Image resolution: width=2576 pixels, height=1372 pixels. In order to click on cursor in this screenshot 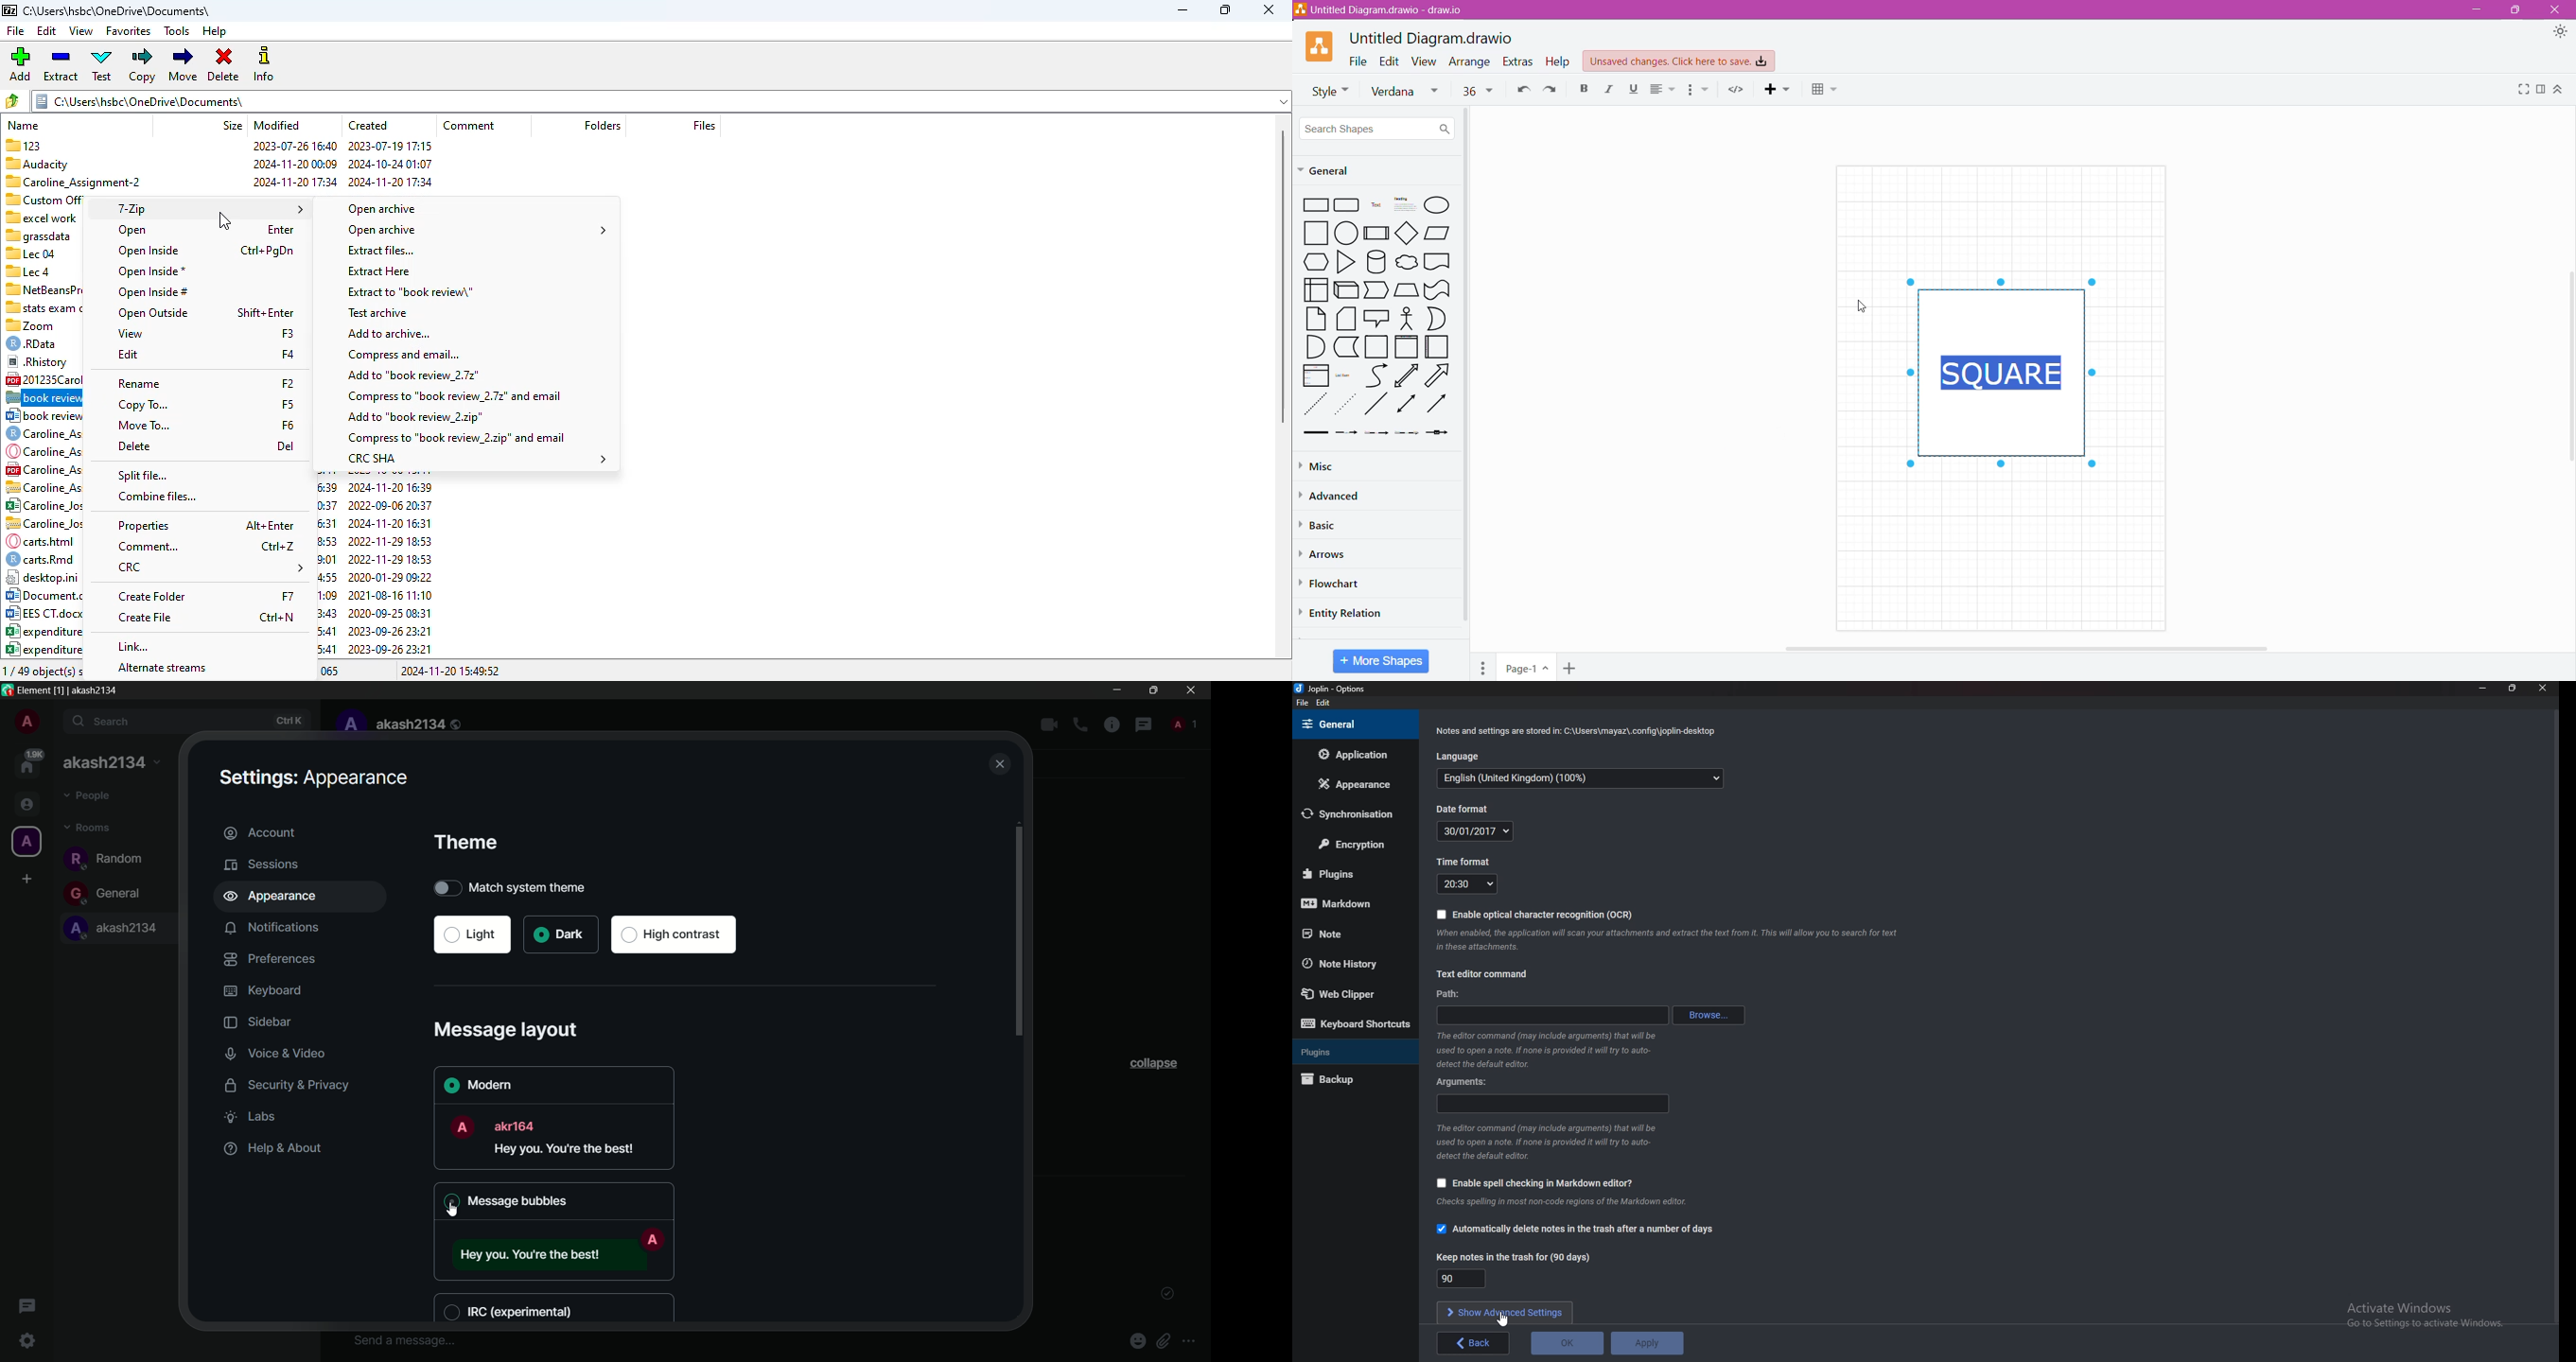, I will do `click(451, 1212)`.